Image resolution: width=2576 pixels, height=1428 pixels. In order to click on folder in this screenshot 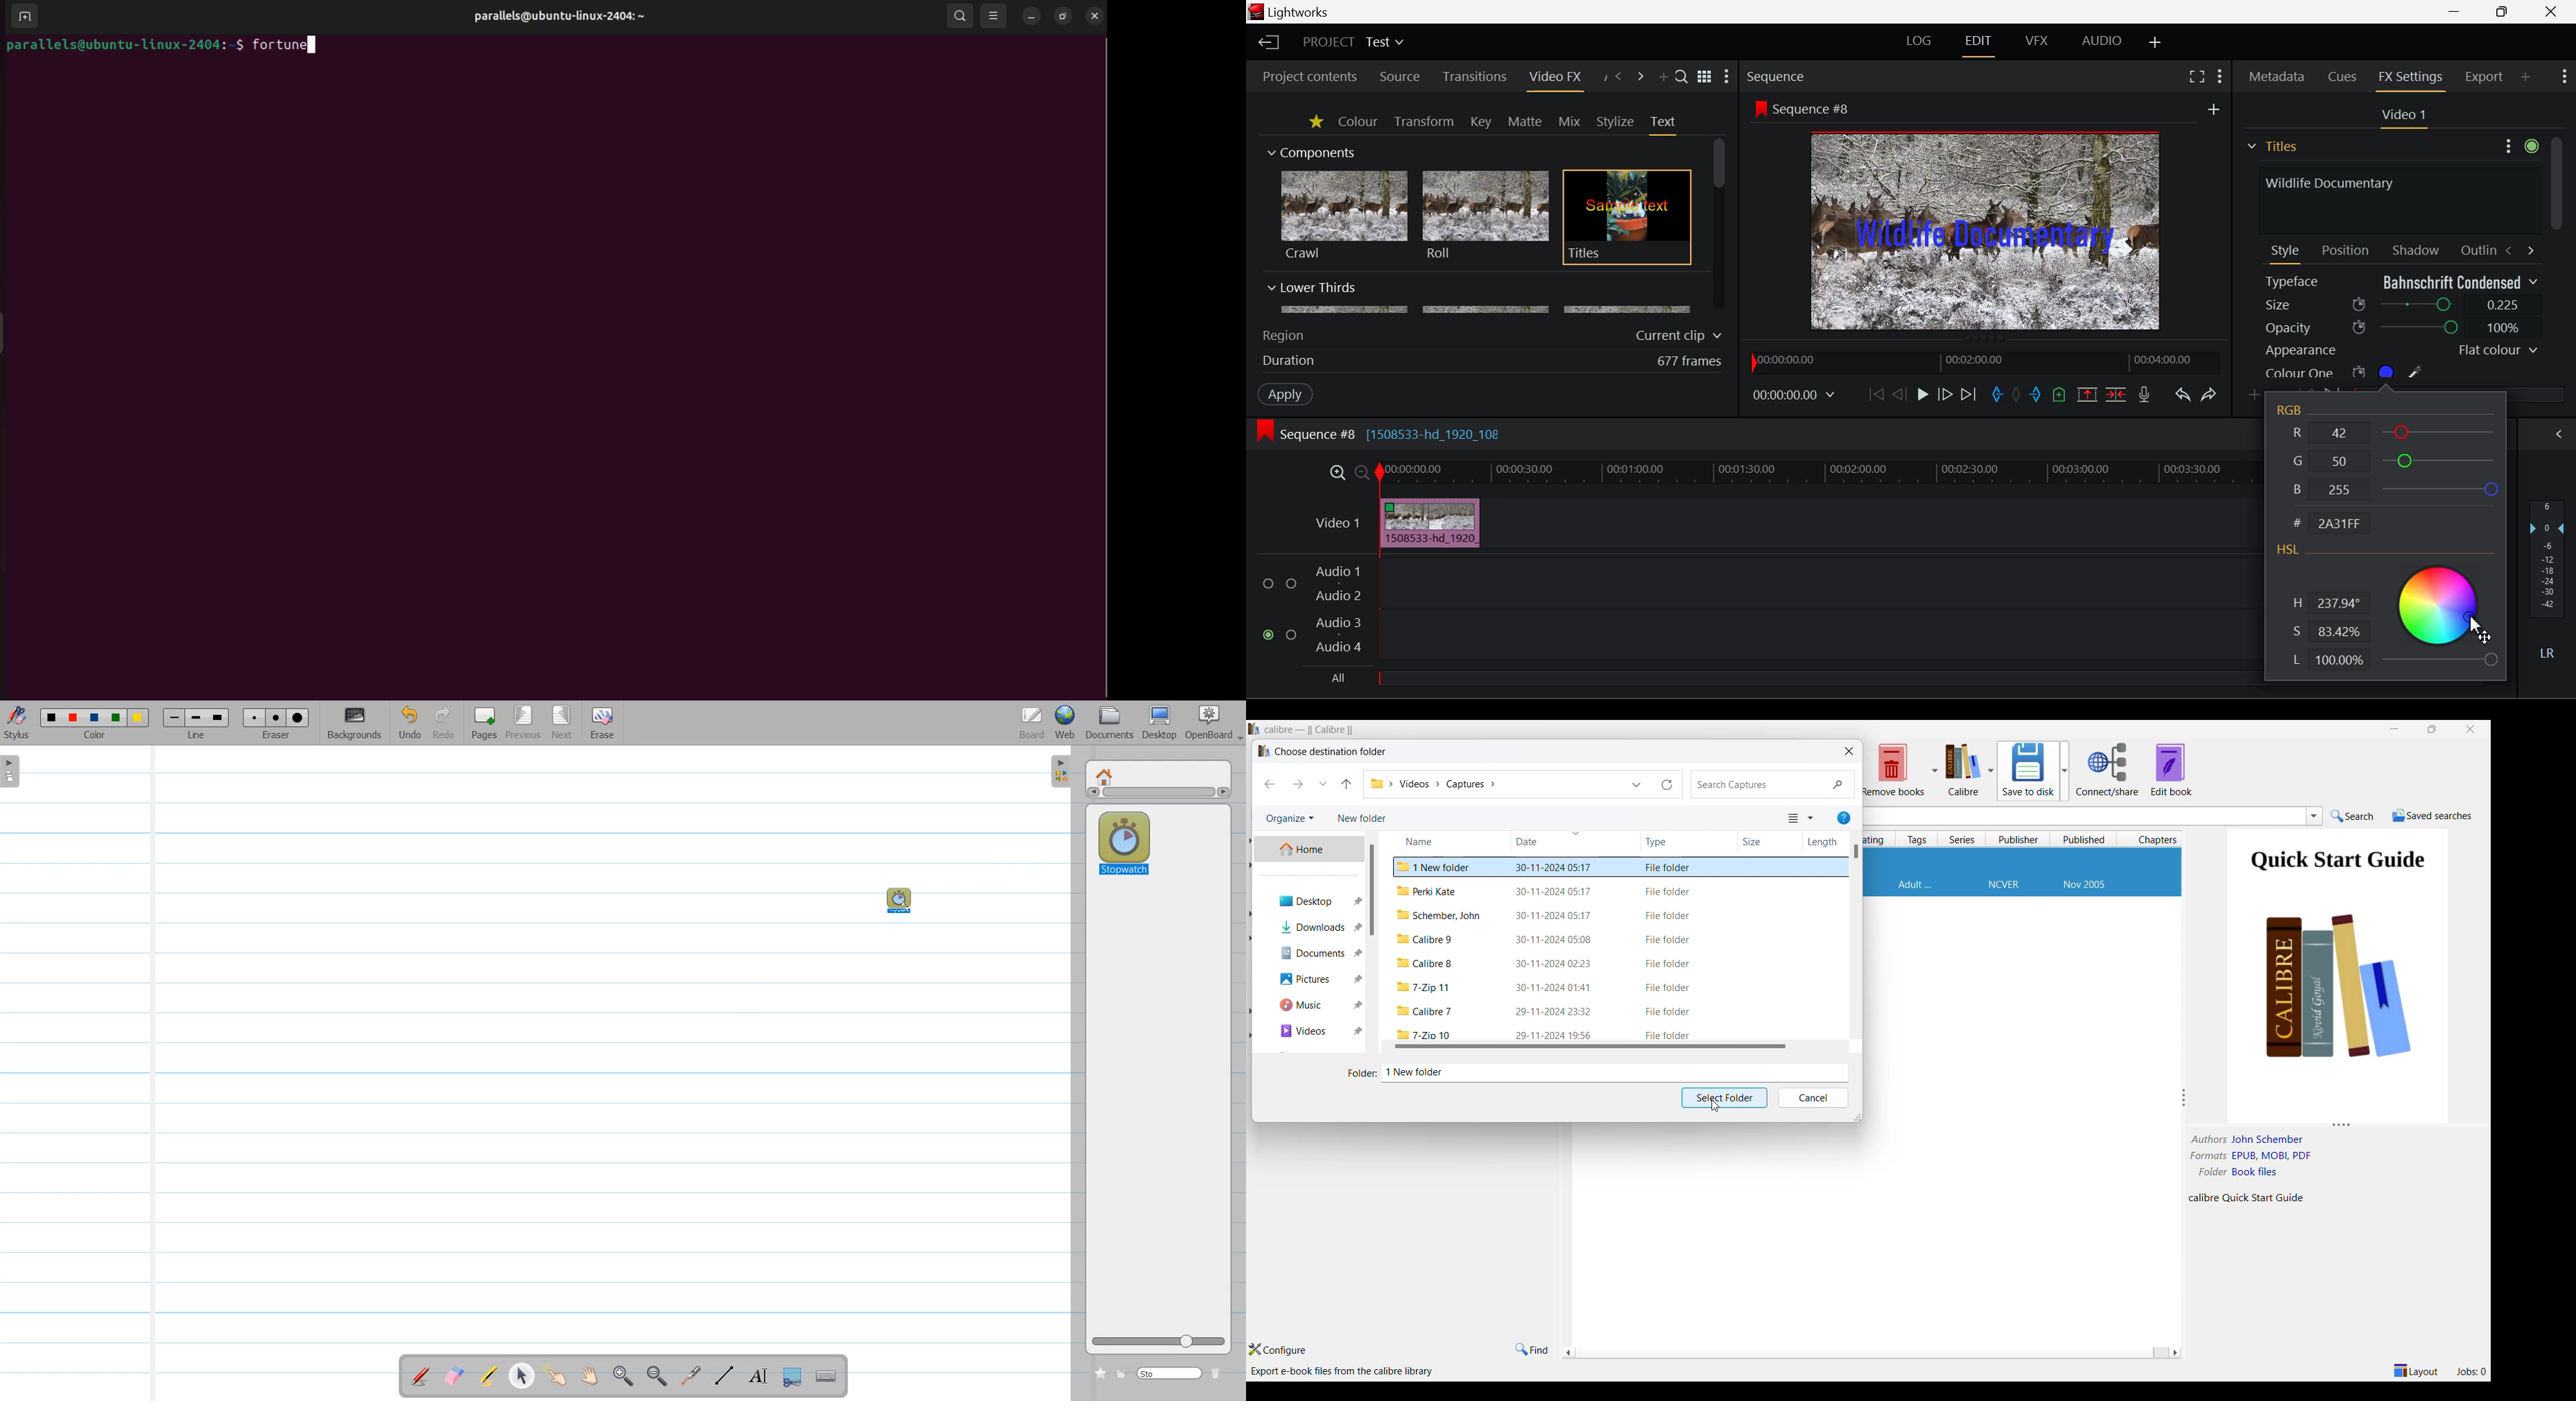, I will do `click(1440, 916)`.